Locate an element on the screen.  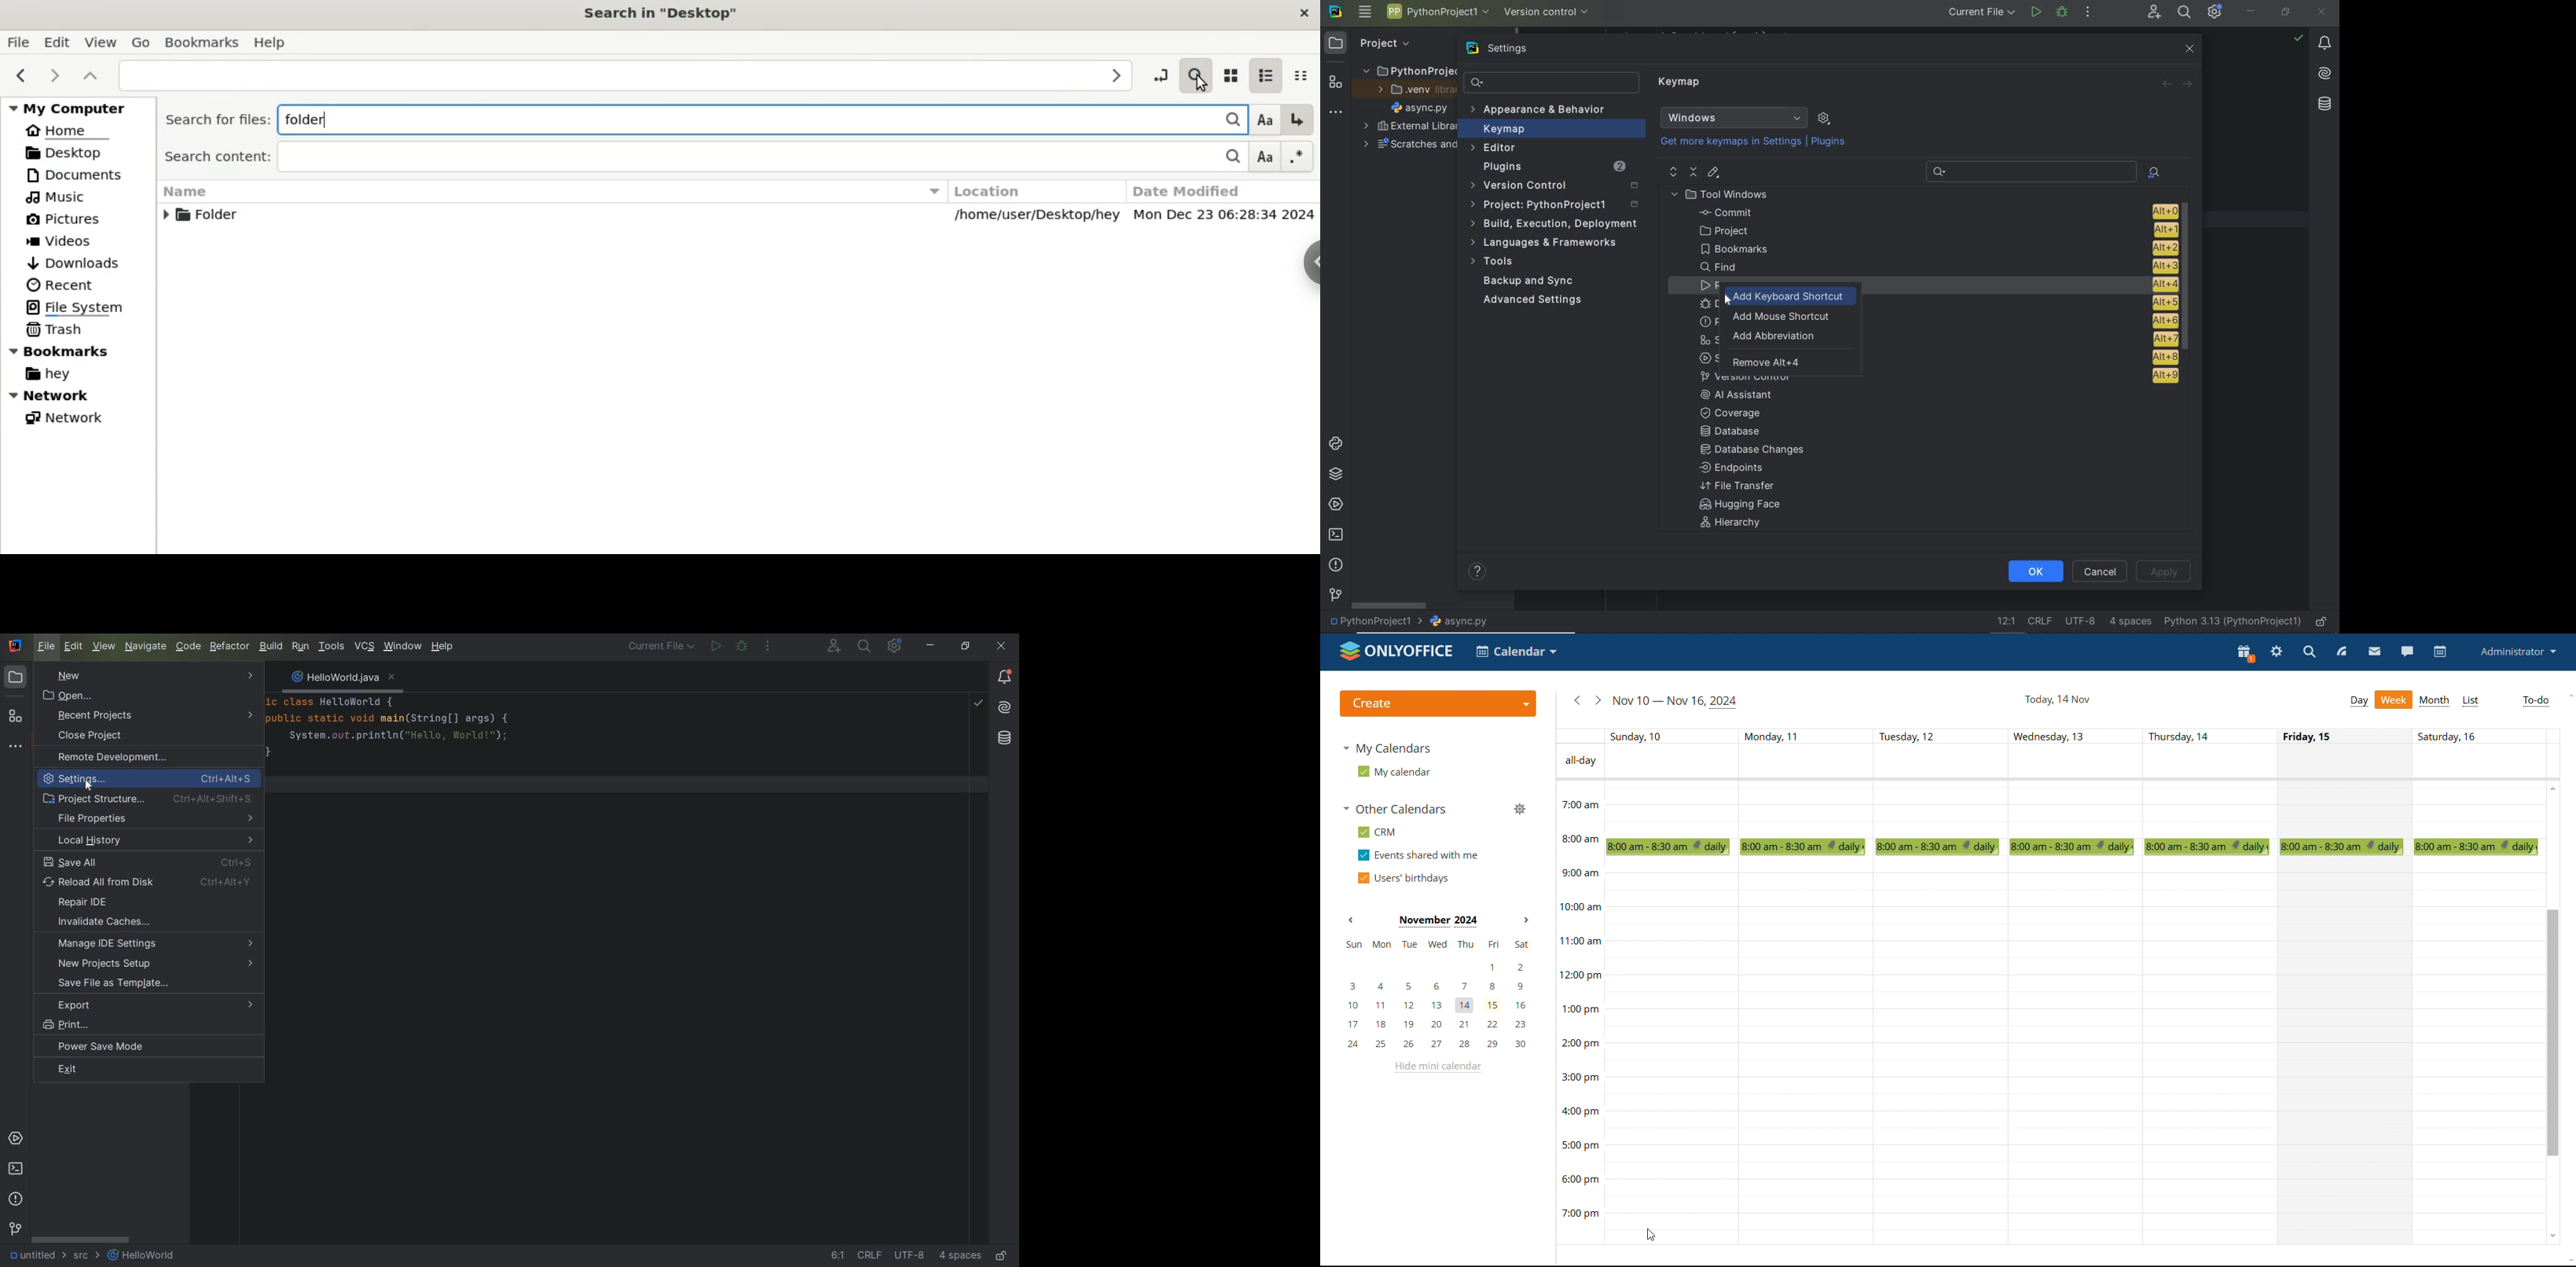
Debug is located at coordinates (2062, 13).